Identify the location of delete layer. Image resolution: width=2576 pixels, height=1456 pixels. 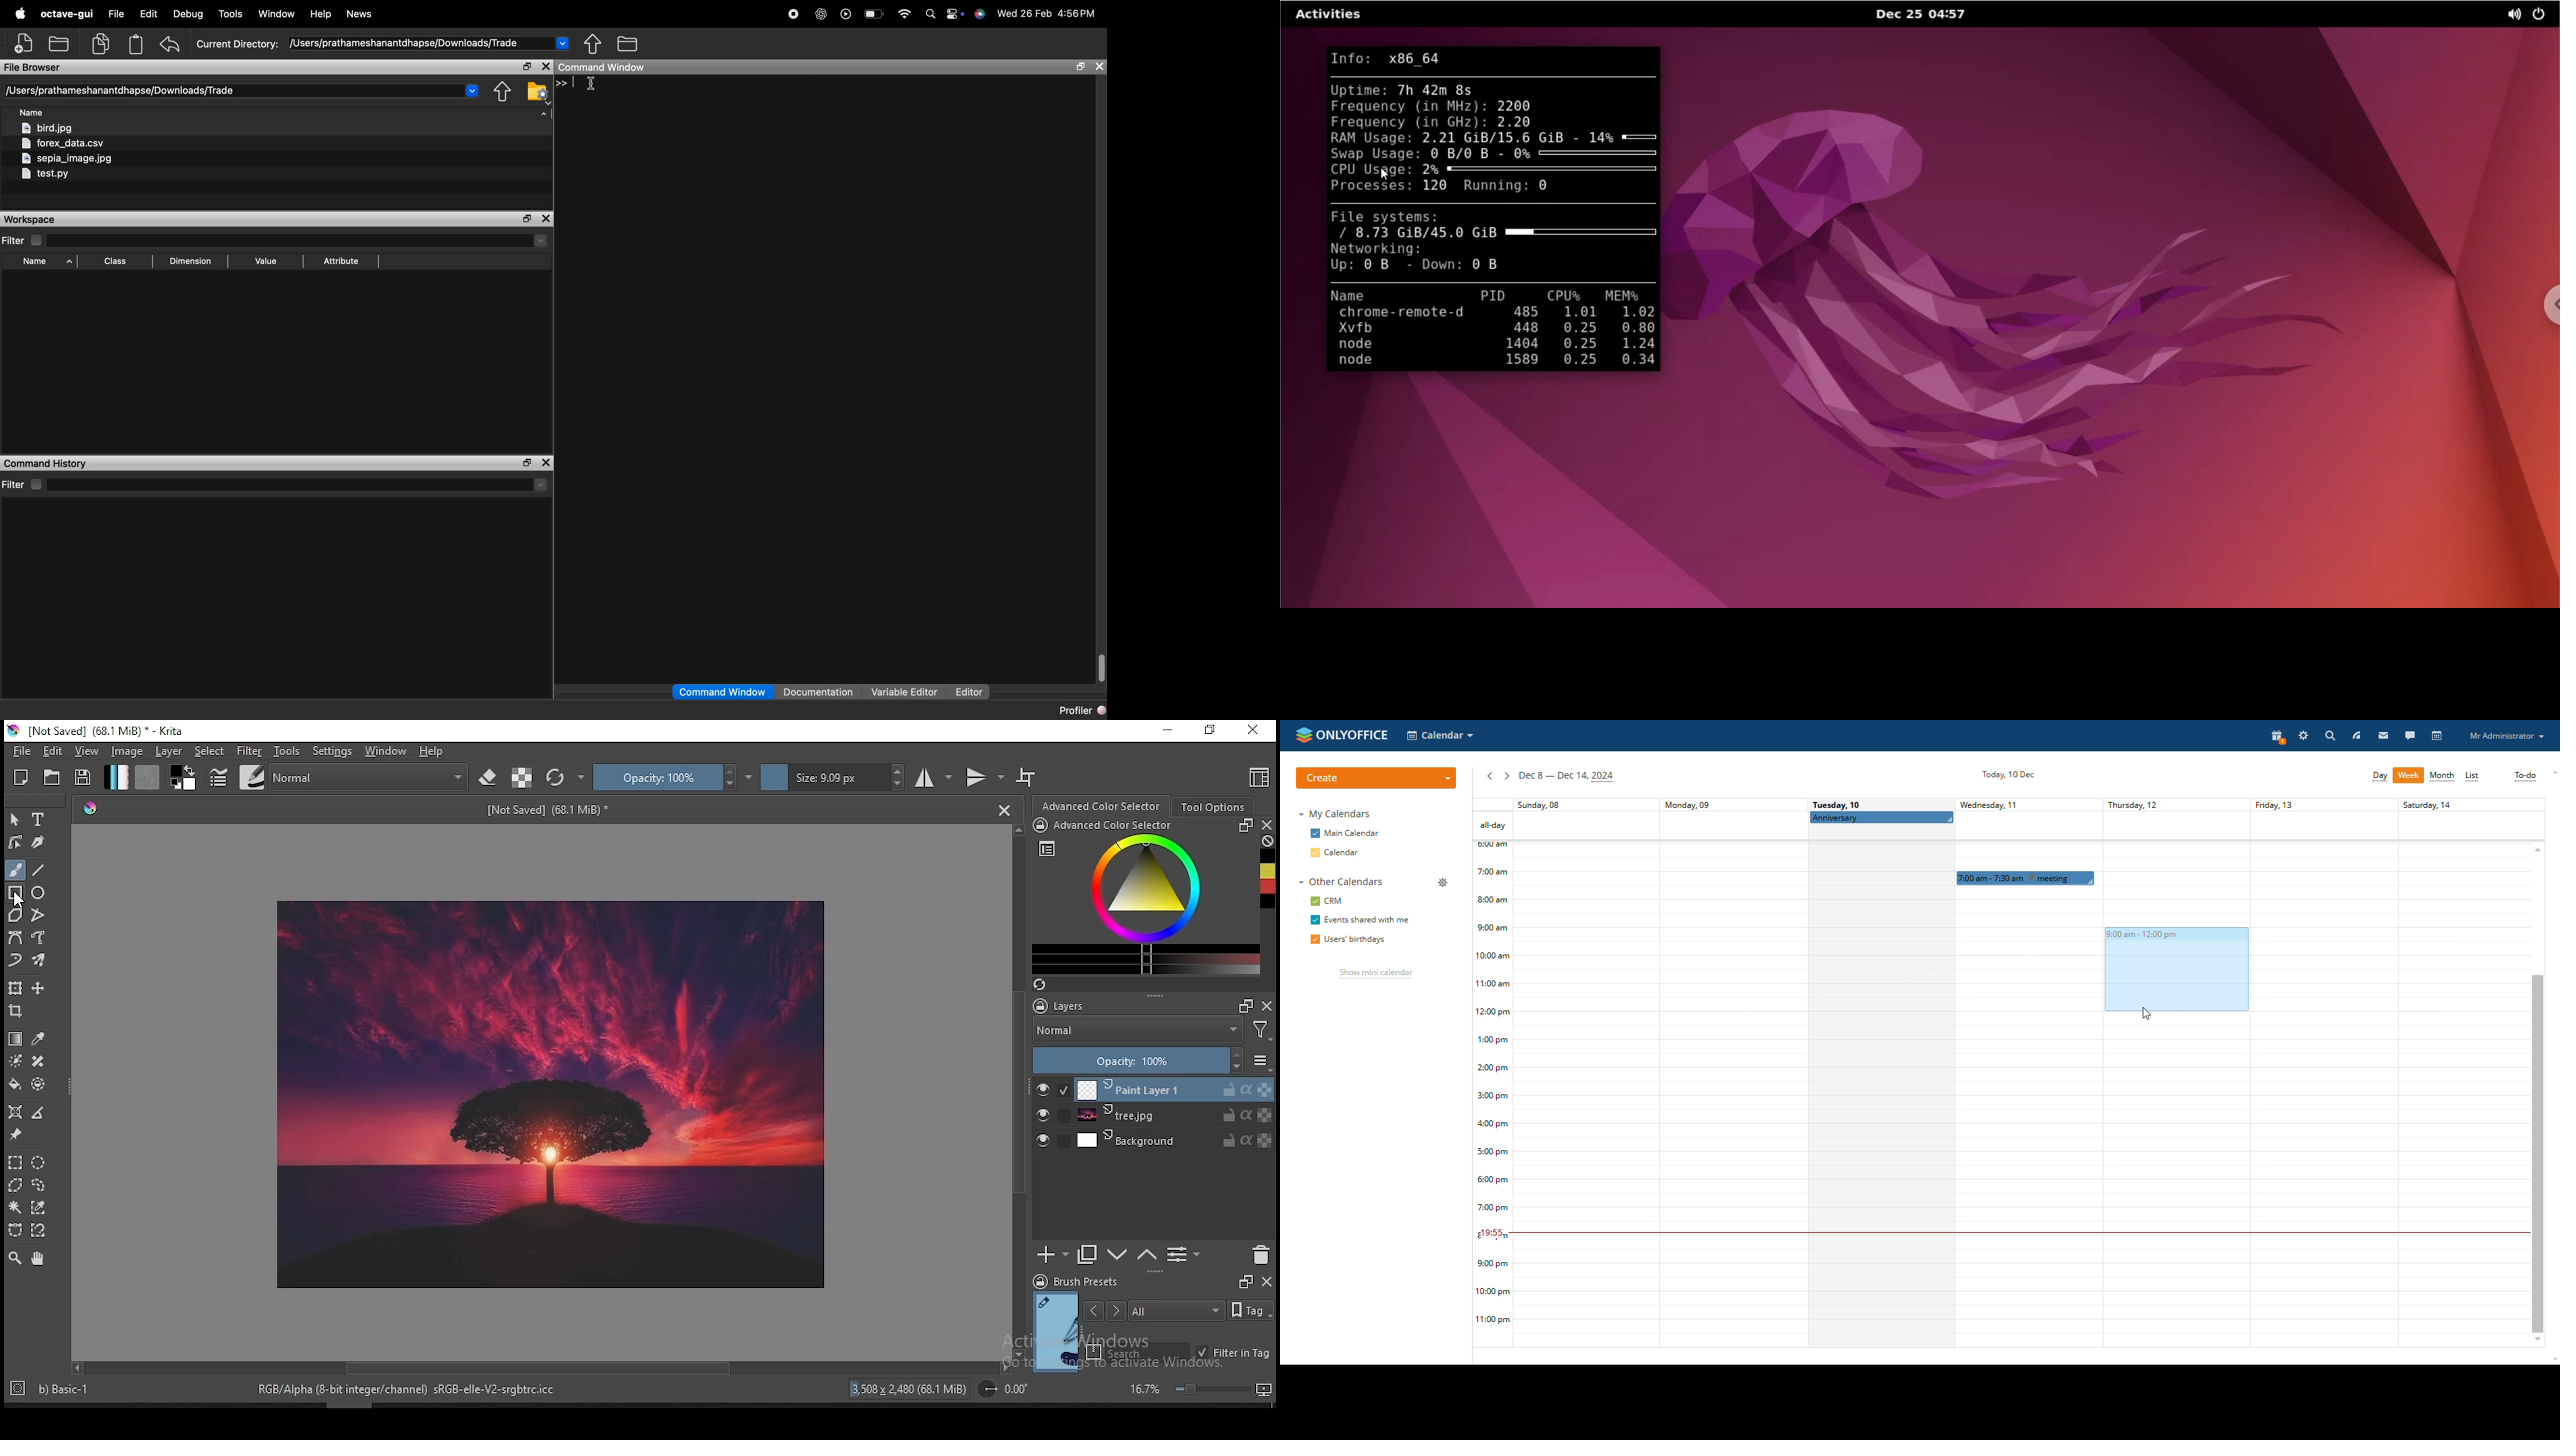
(1262, 1255).